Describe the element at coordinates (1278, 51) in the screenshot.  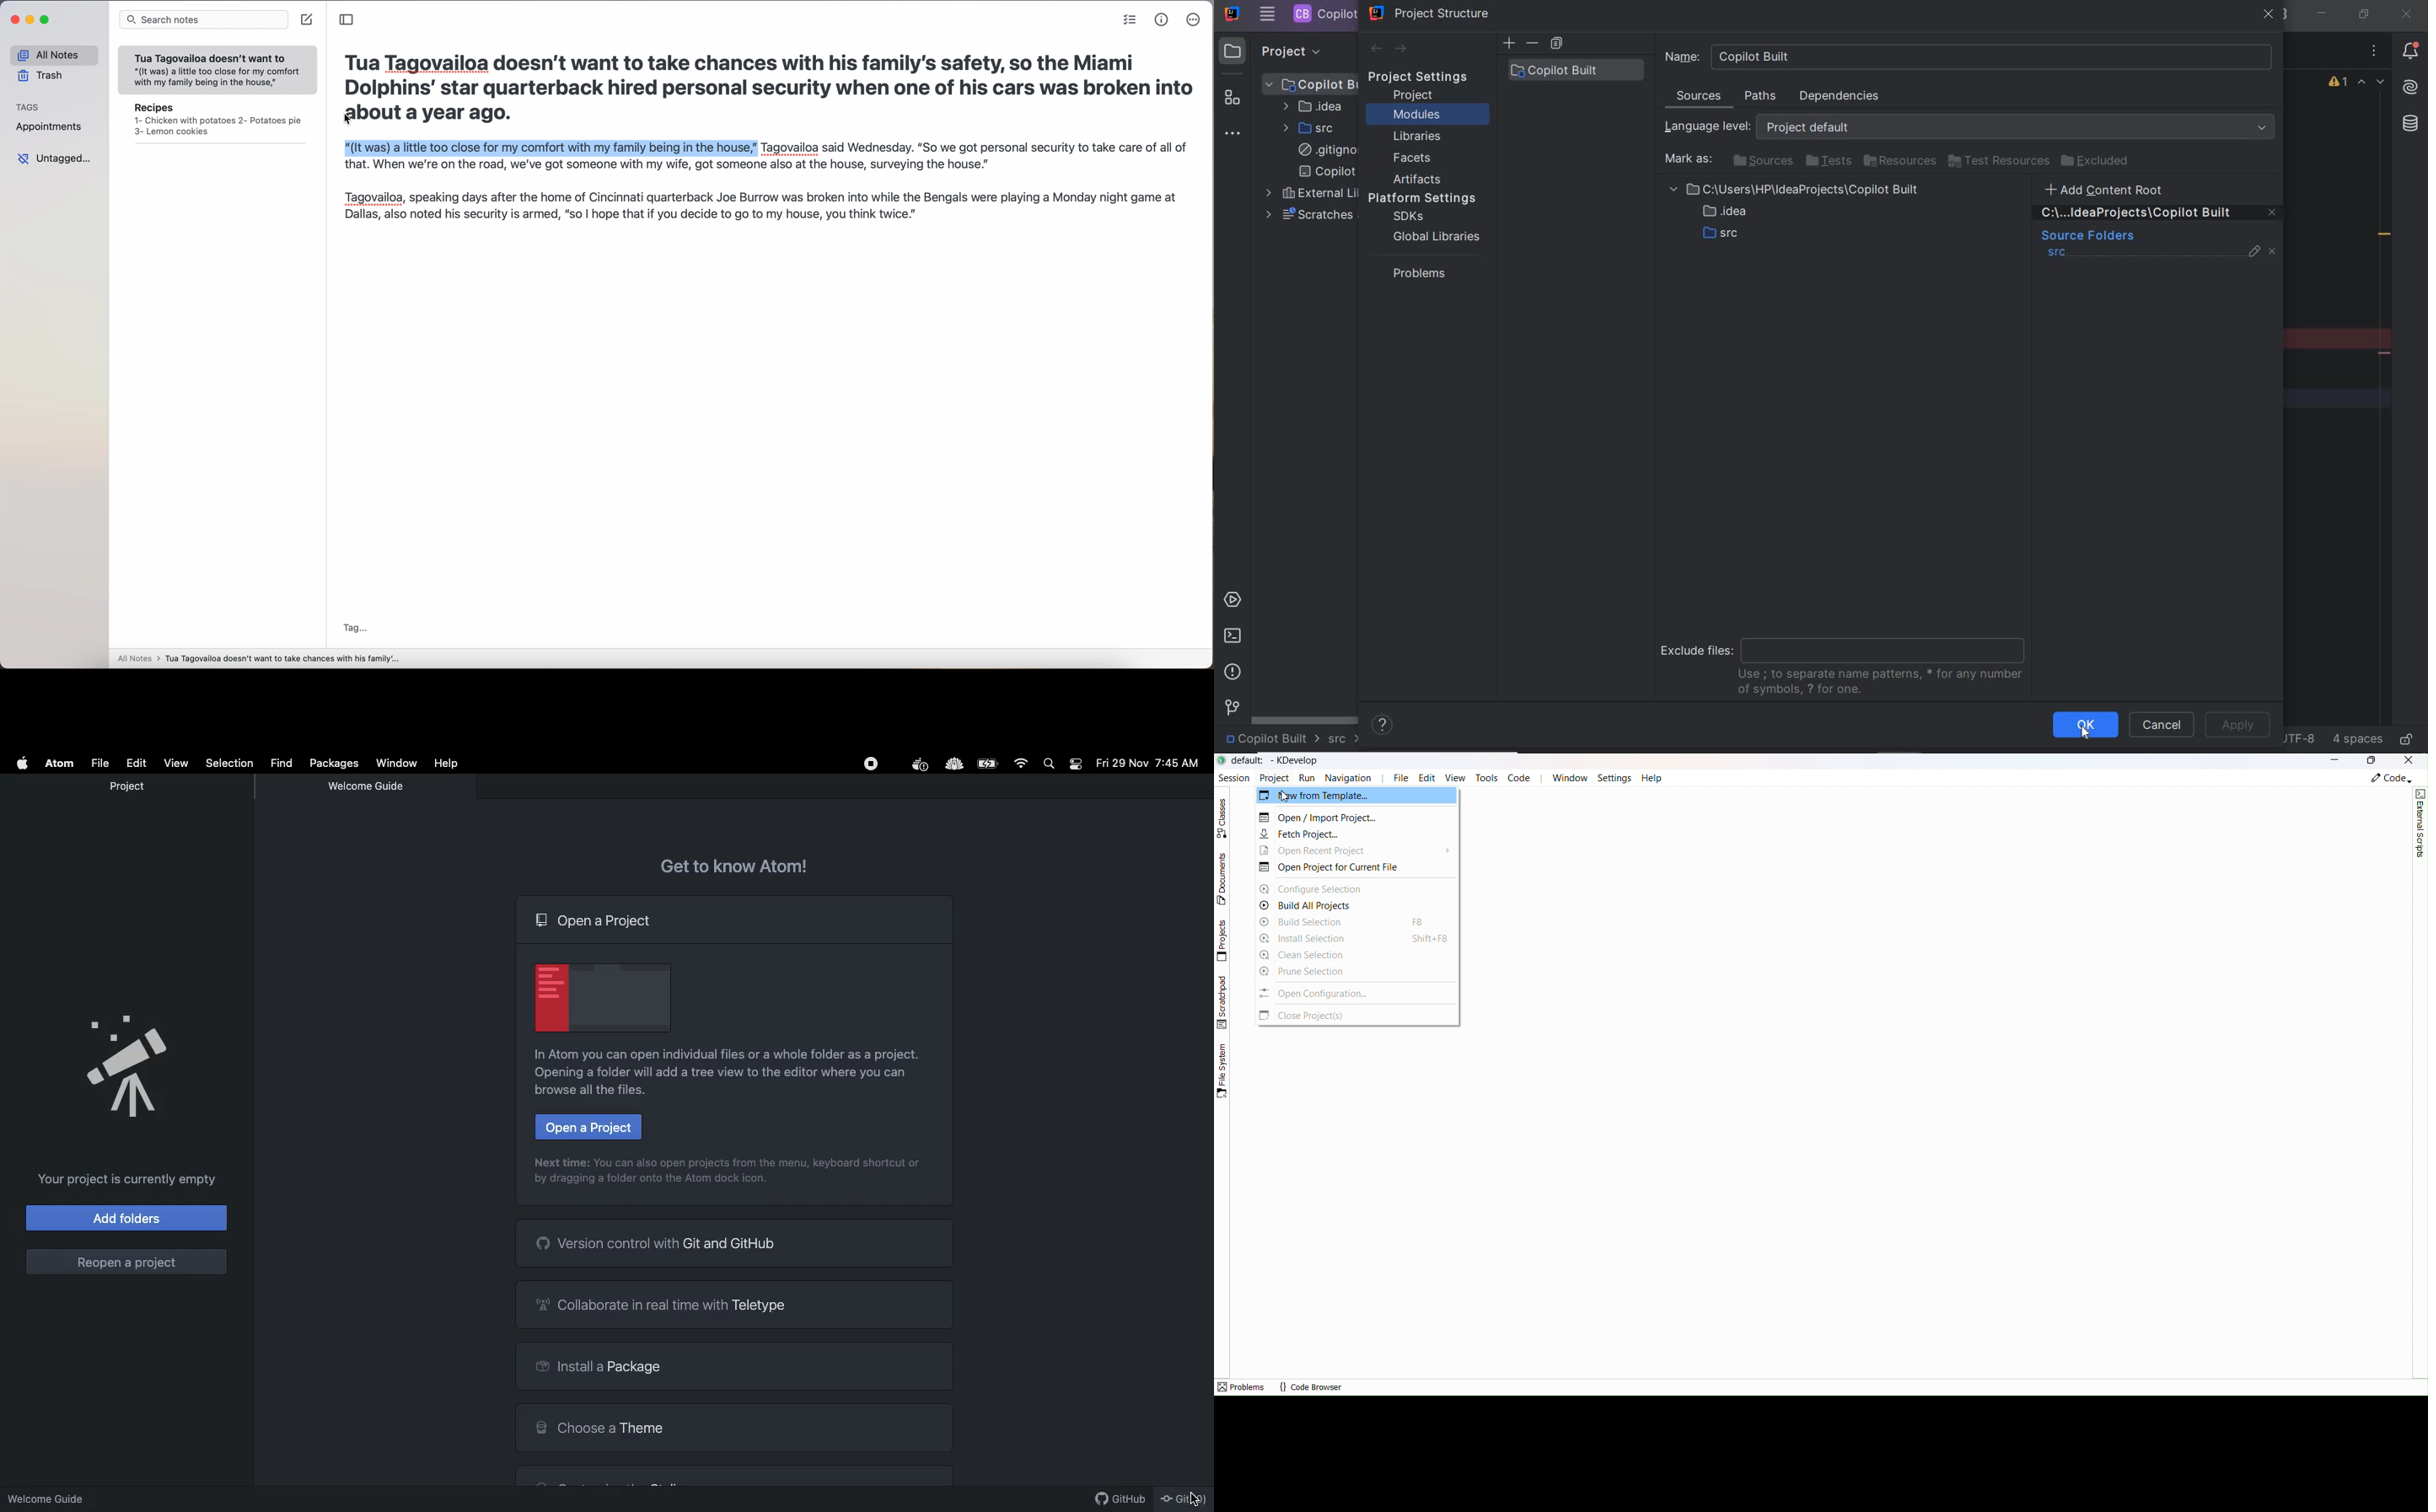
I see `PROJECT` at that location.